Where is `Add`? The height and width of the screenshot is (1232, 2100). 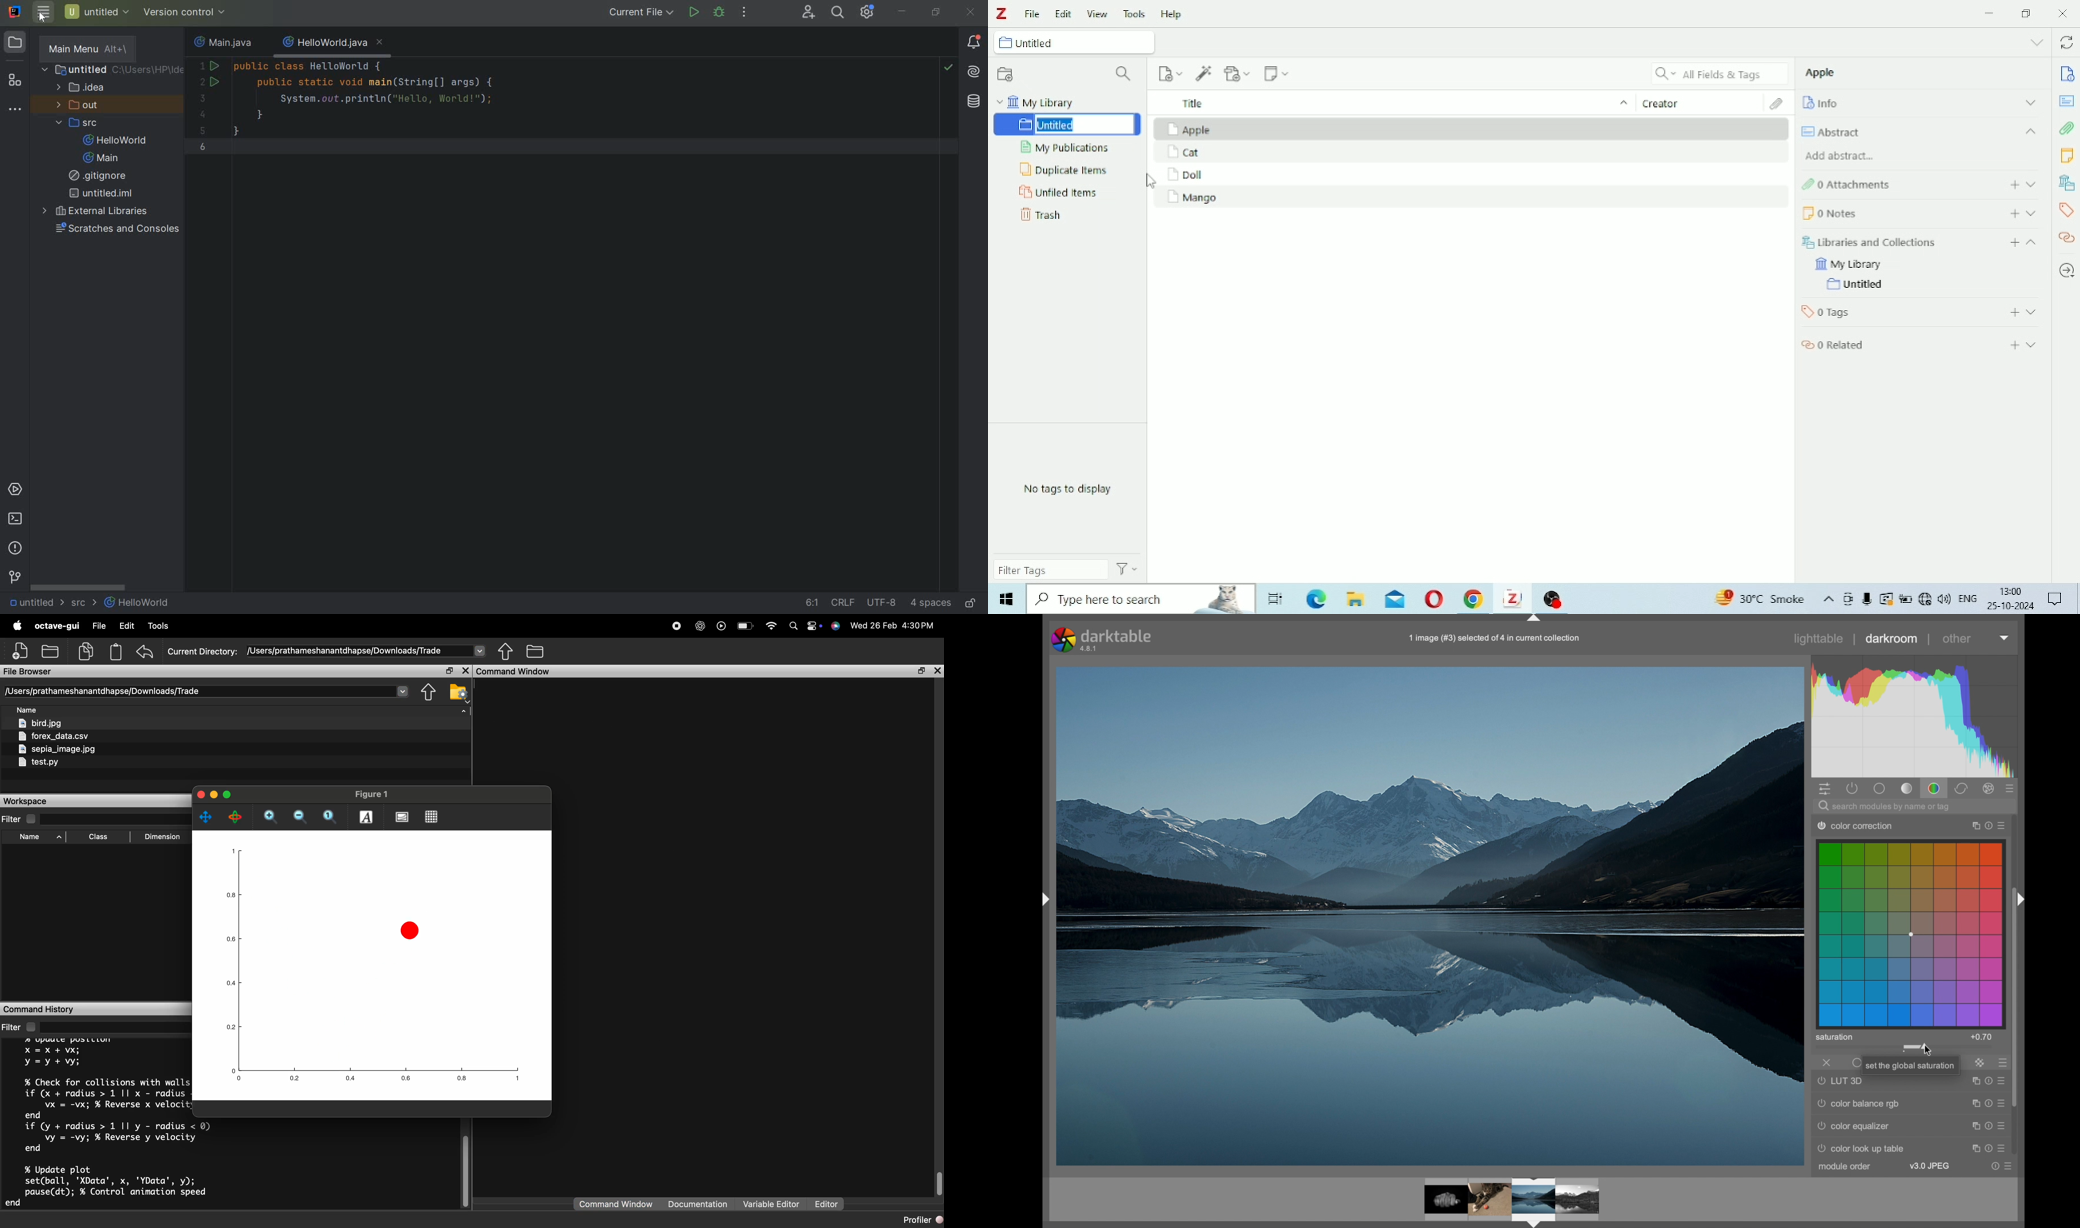
Add is located at coordinates (2014, 185).